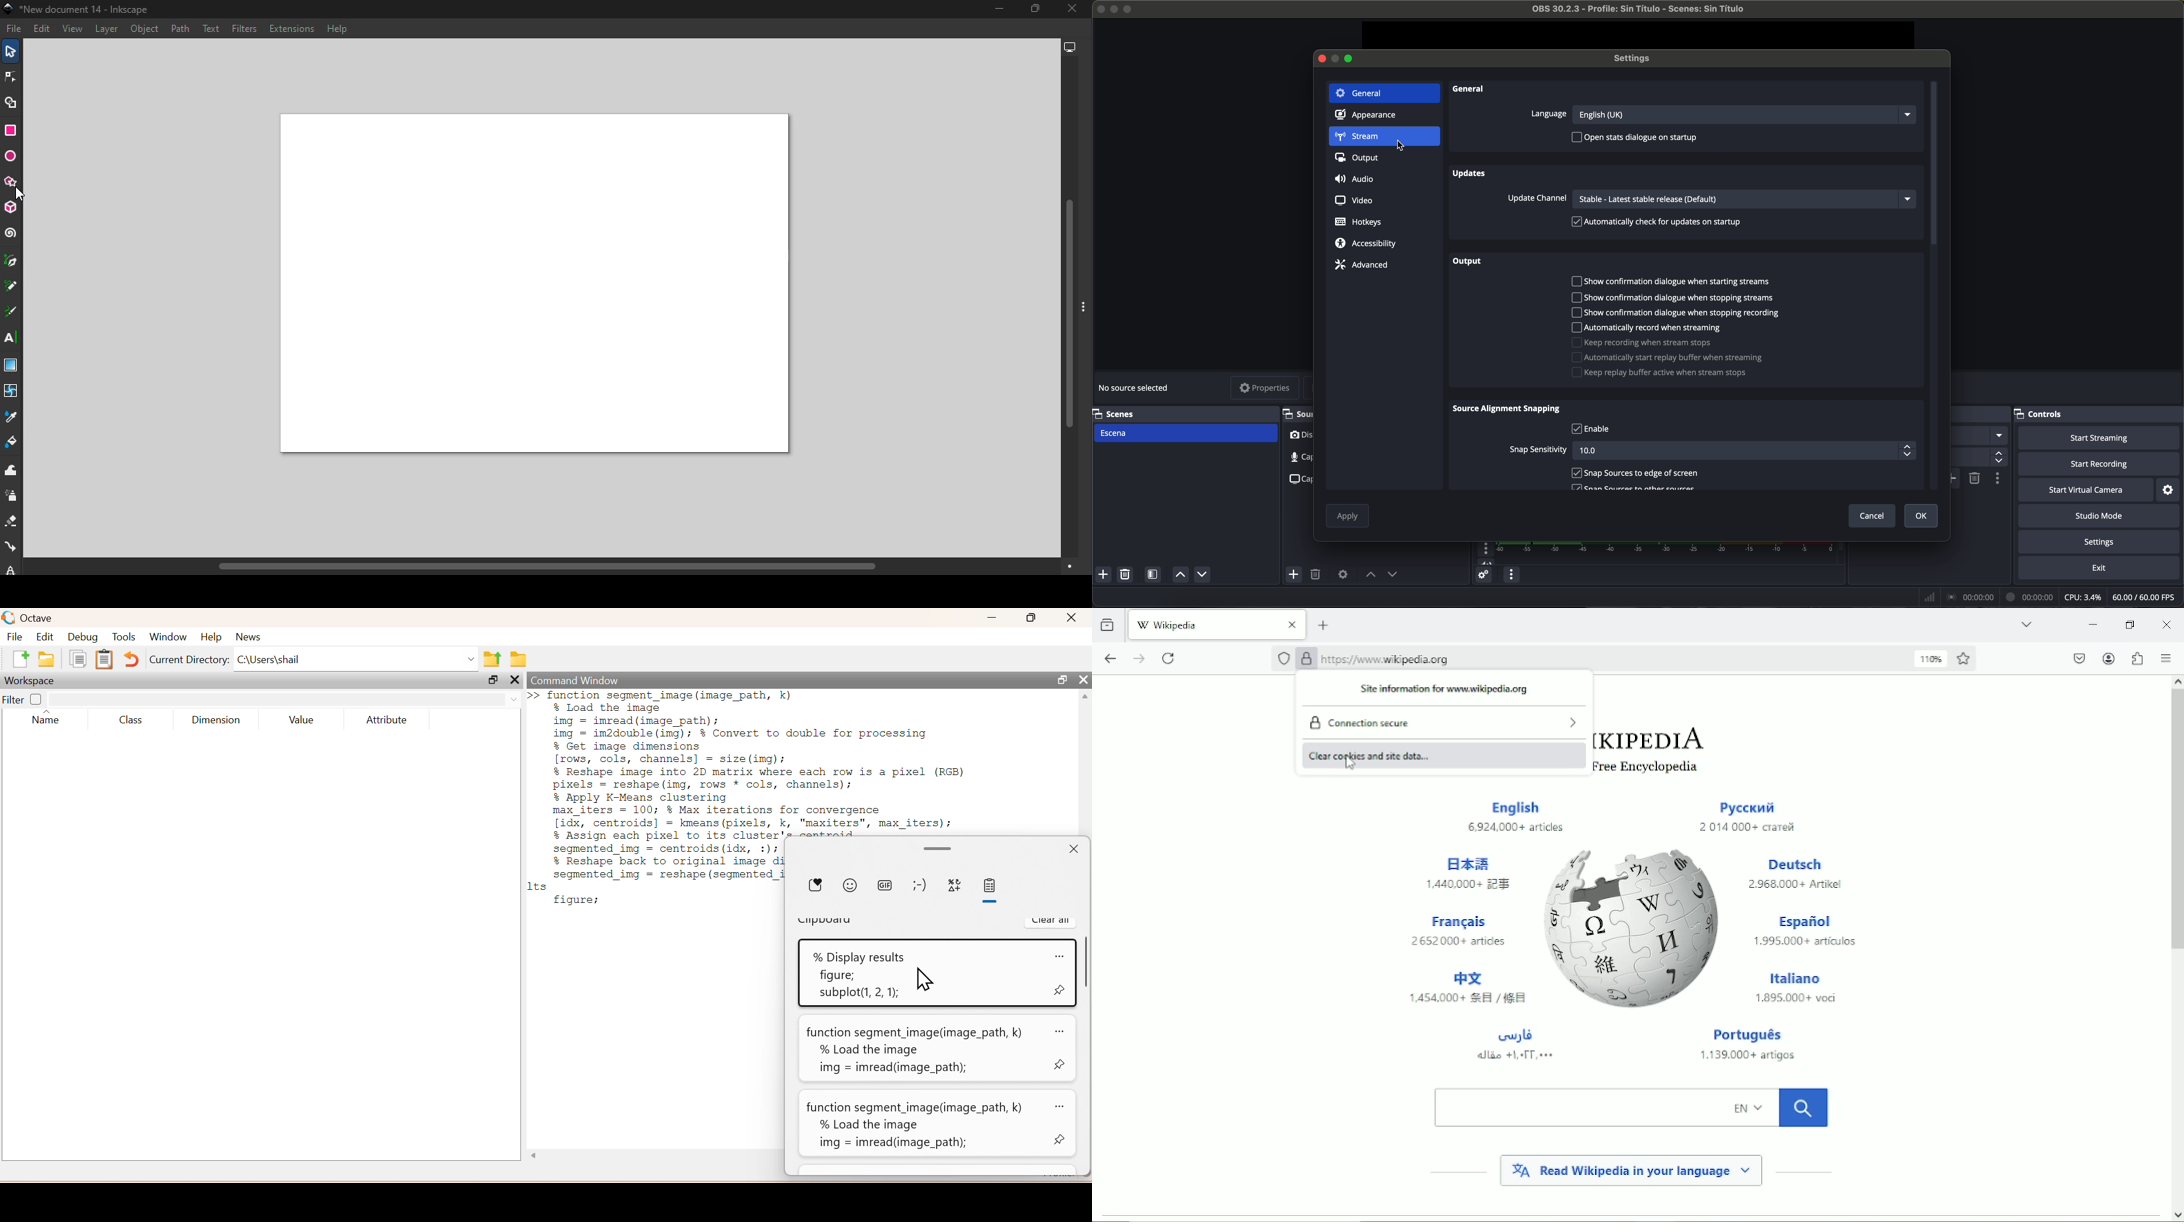 The image size is (2184, 1232). I want to click on Filters, so click(245, 29).